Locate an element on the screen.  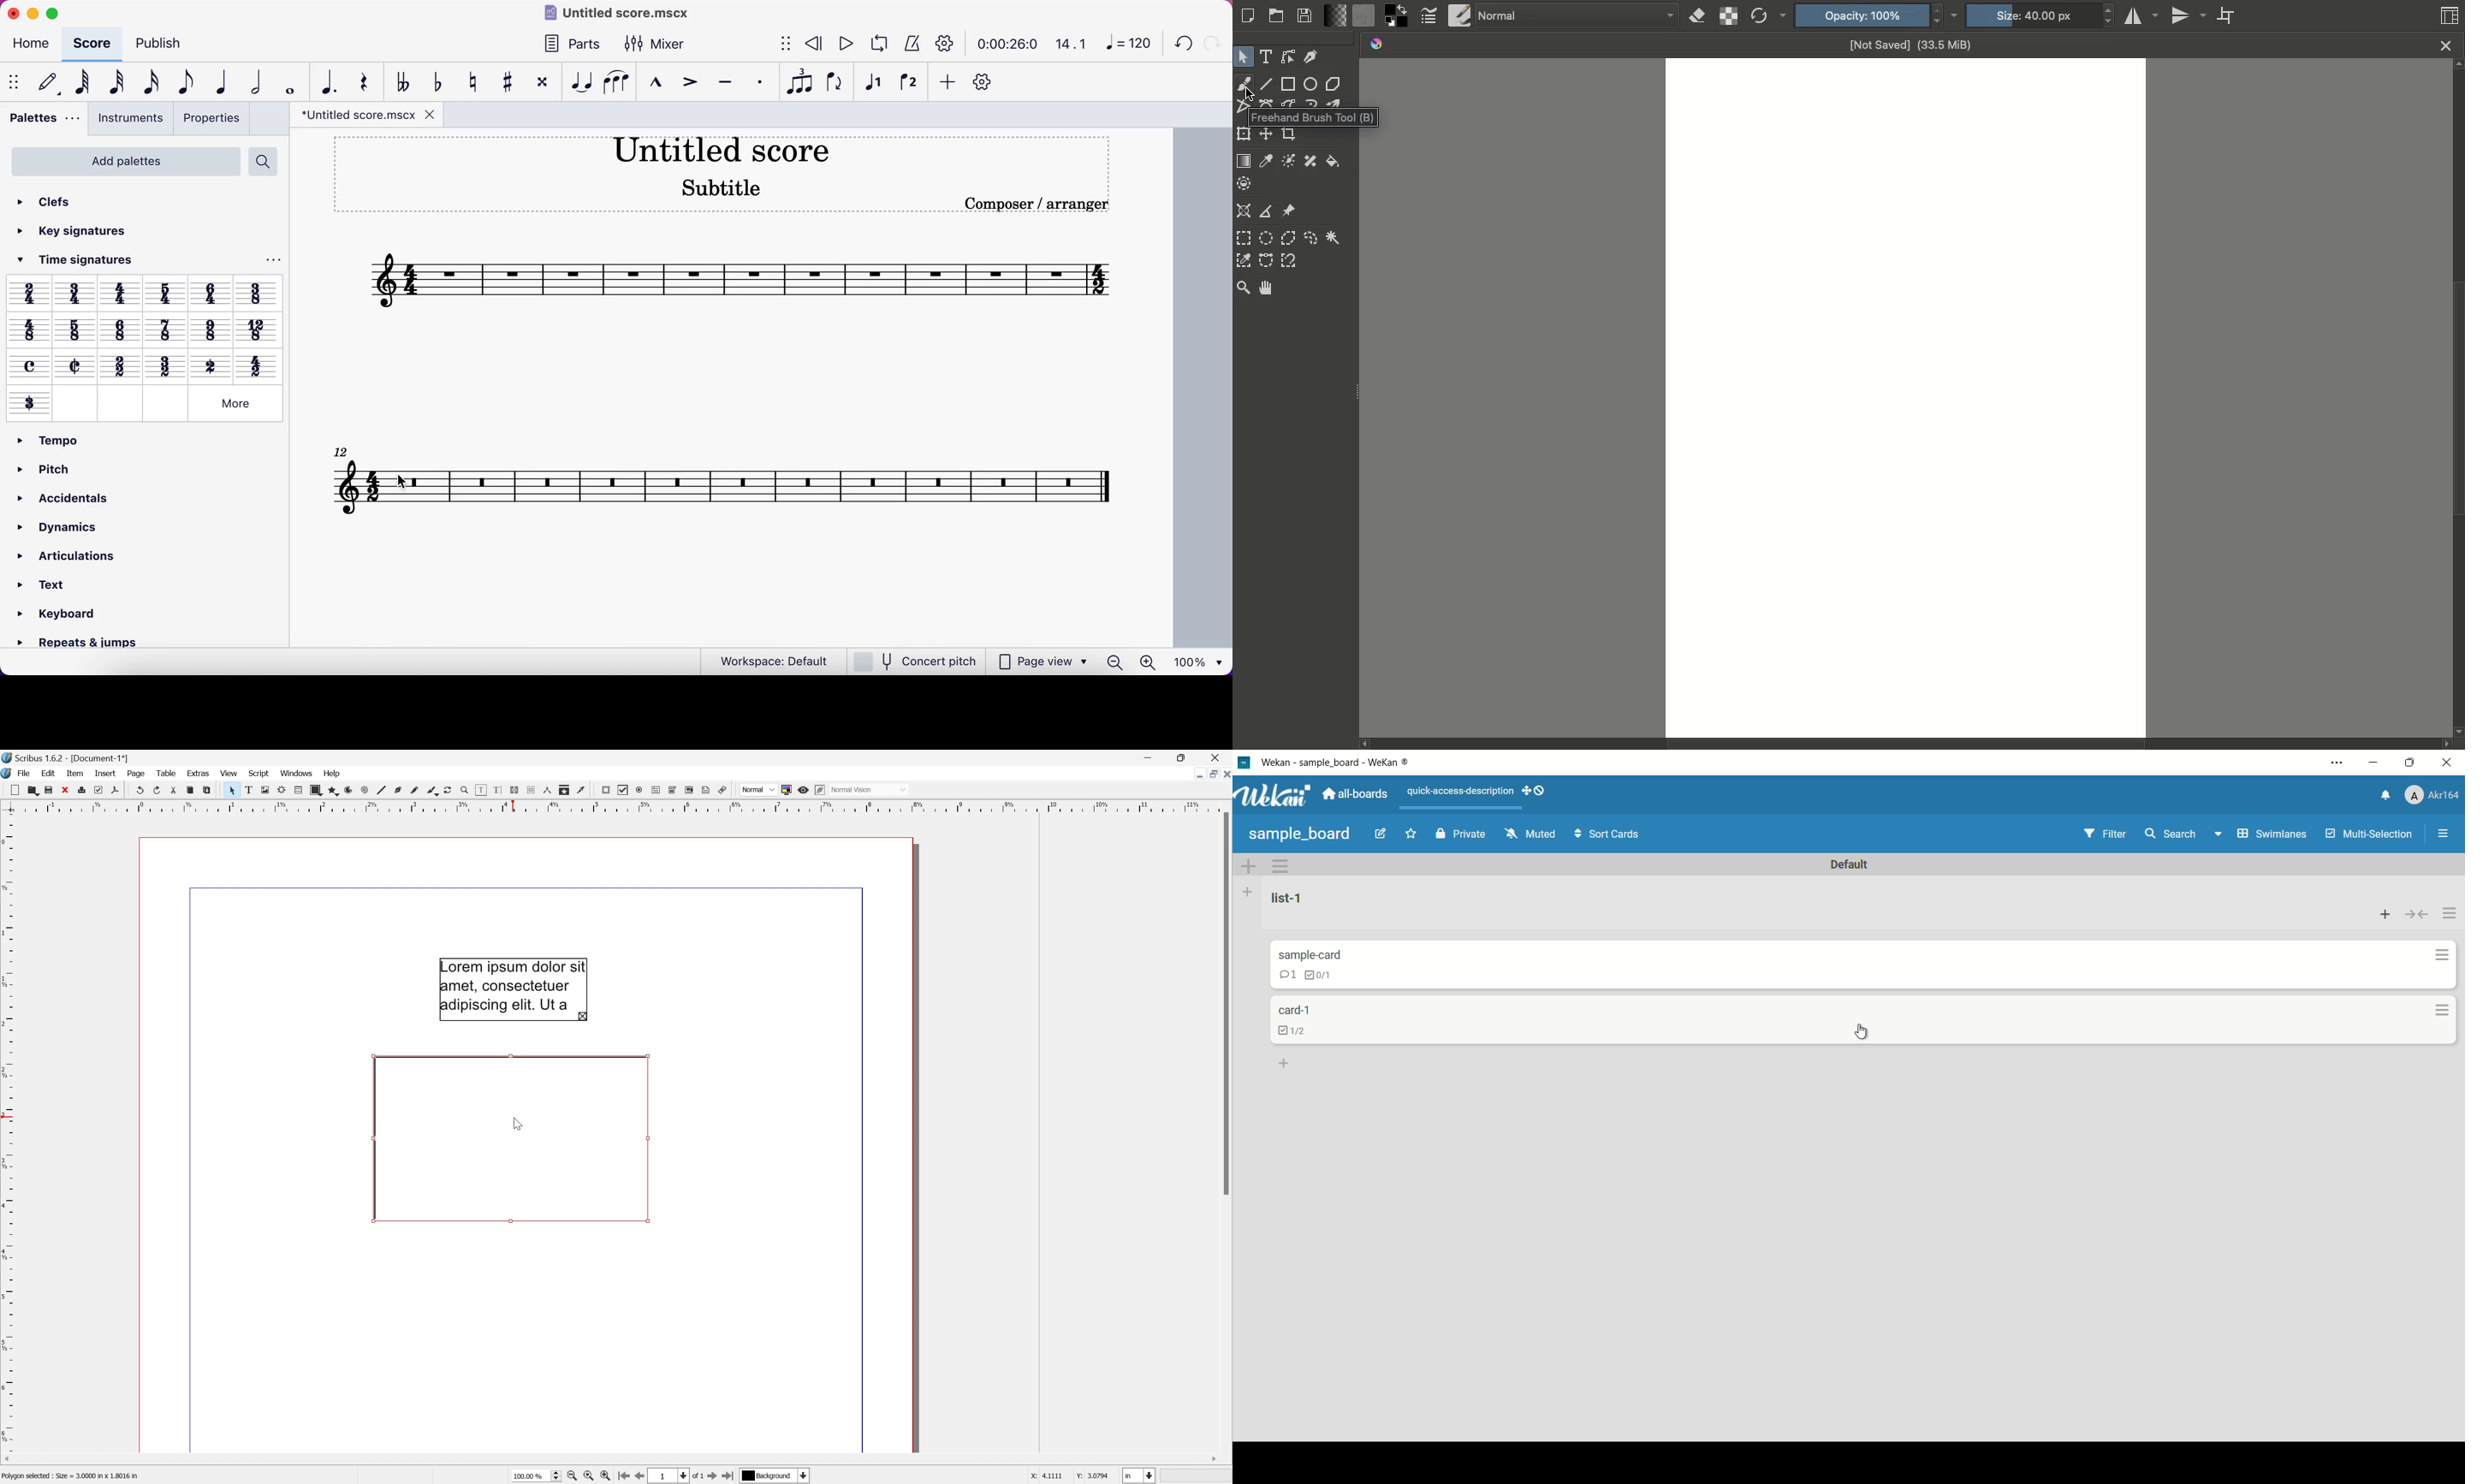
clefs is located at coordinates (52, 199).